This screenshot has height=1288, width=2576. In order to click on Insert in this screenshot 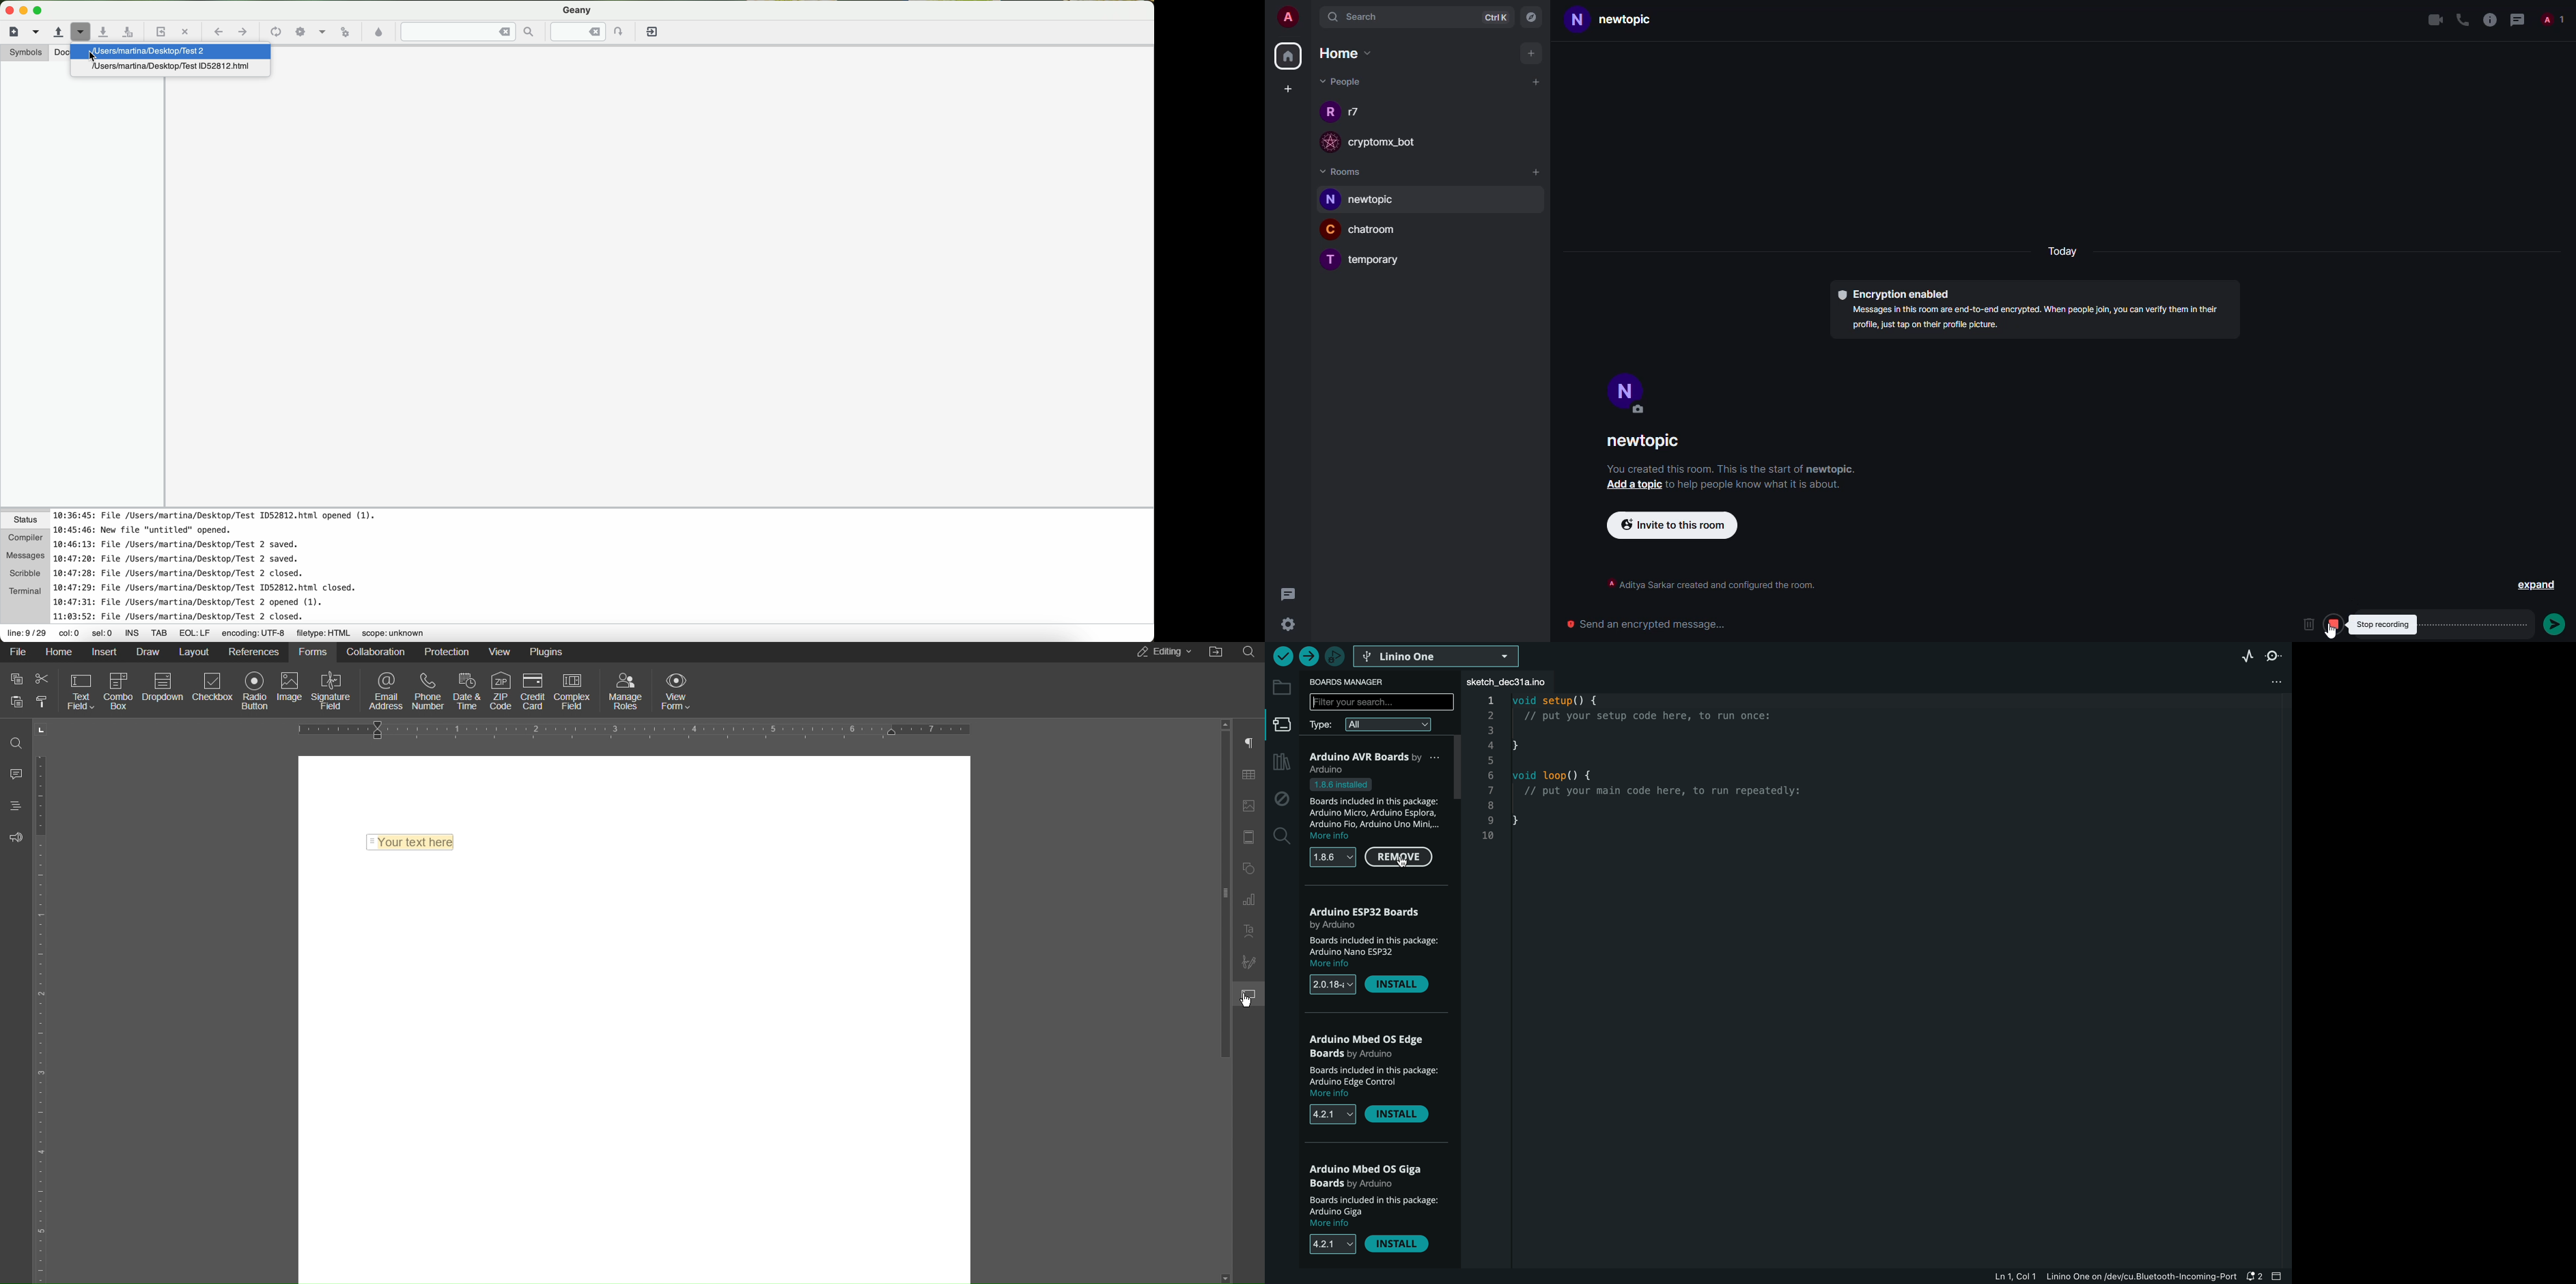, I will do `click(107, 653)`.